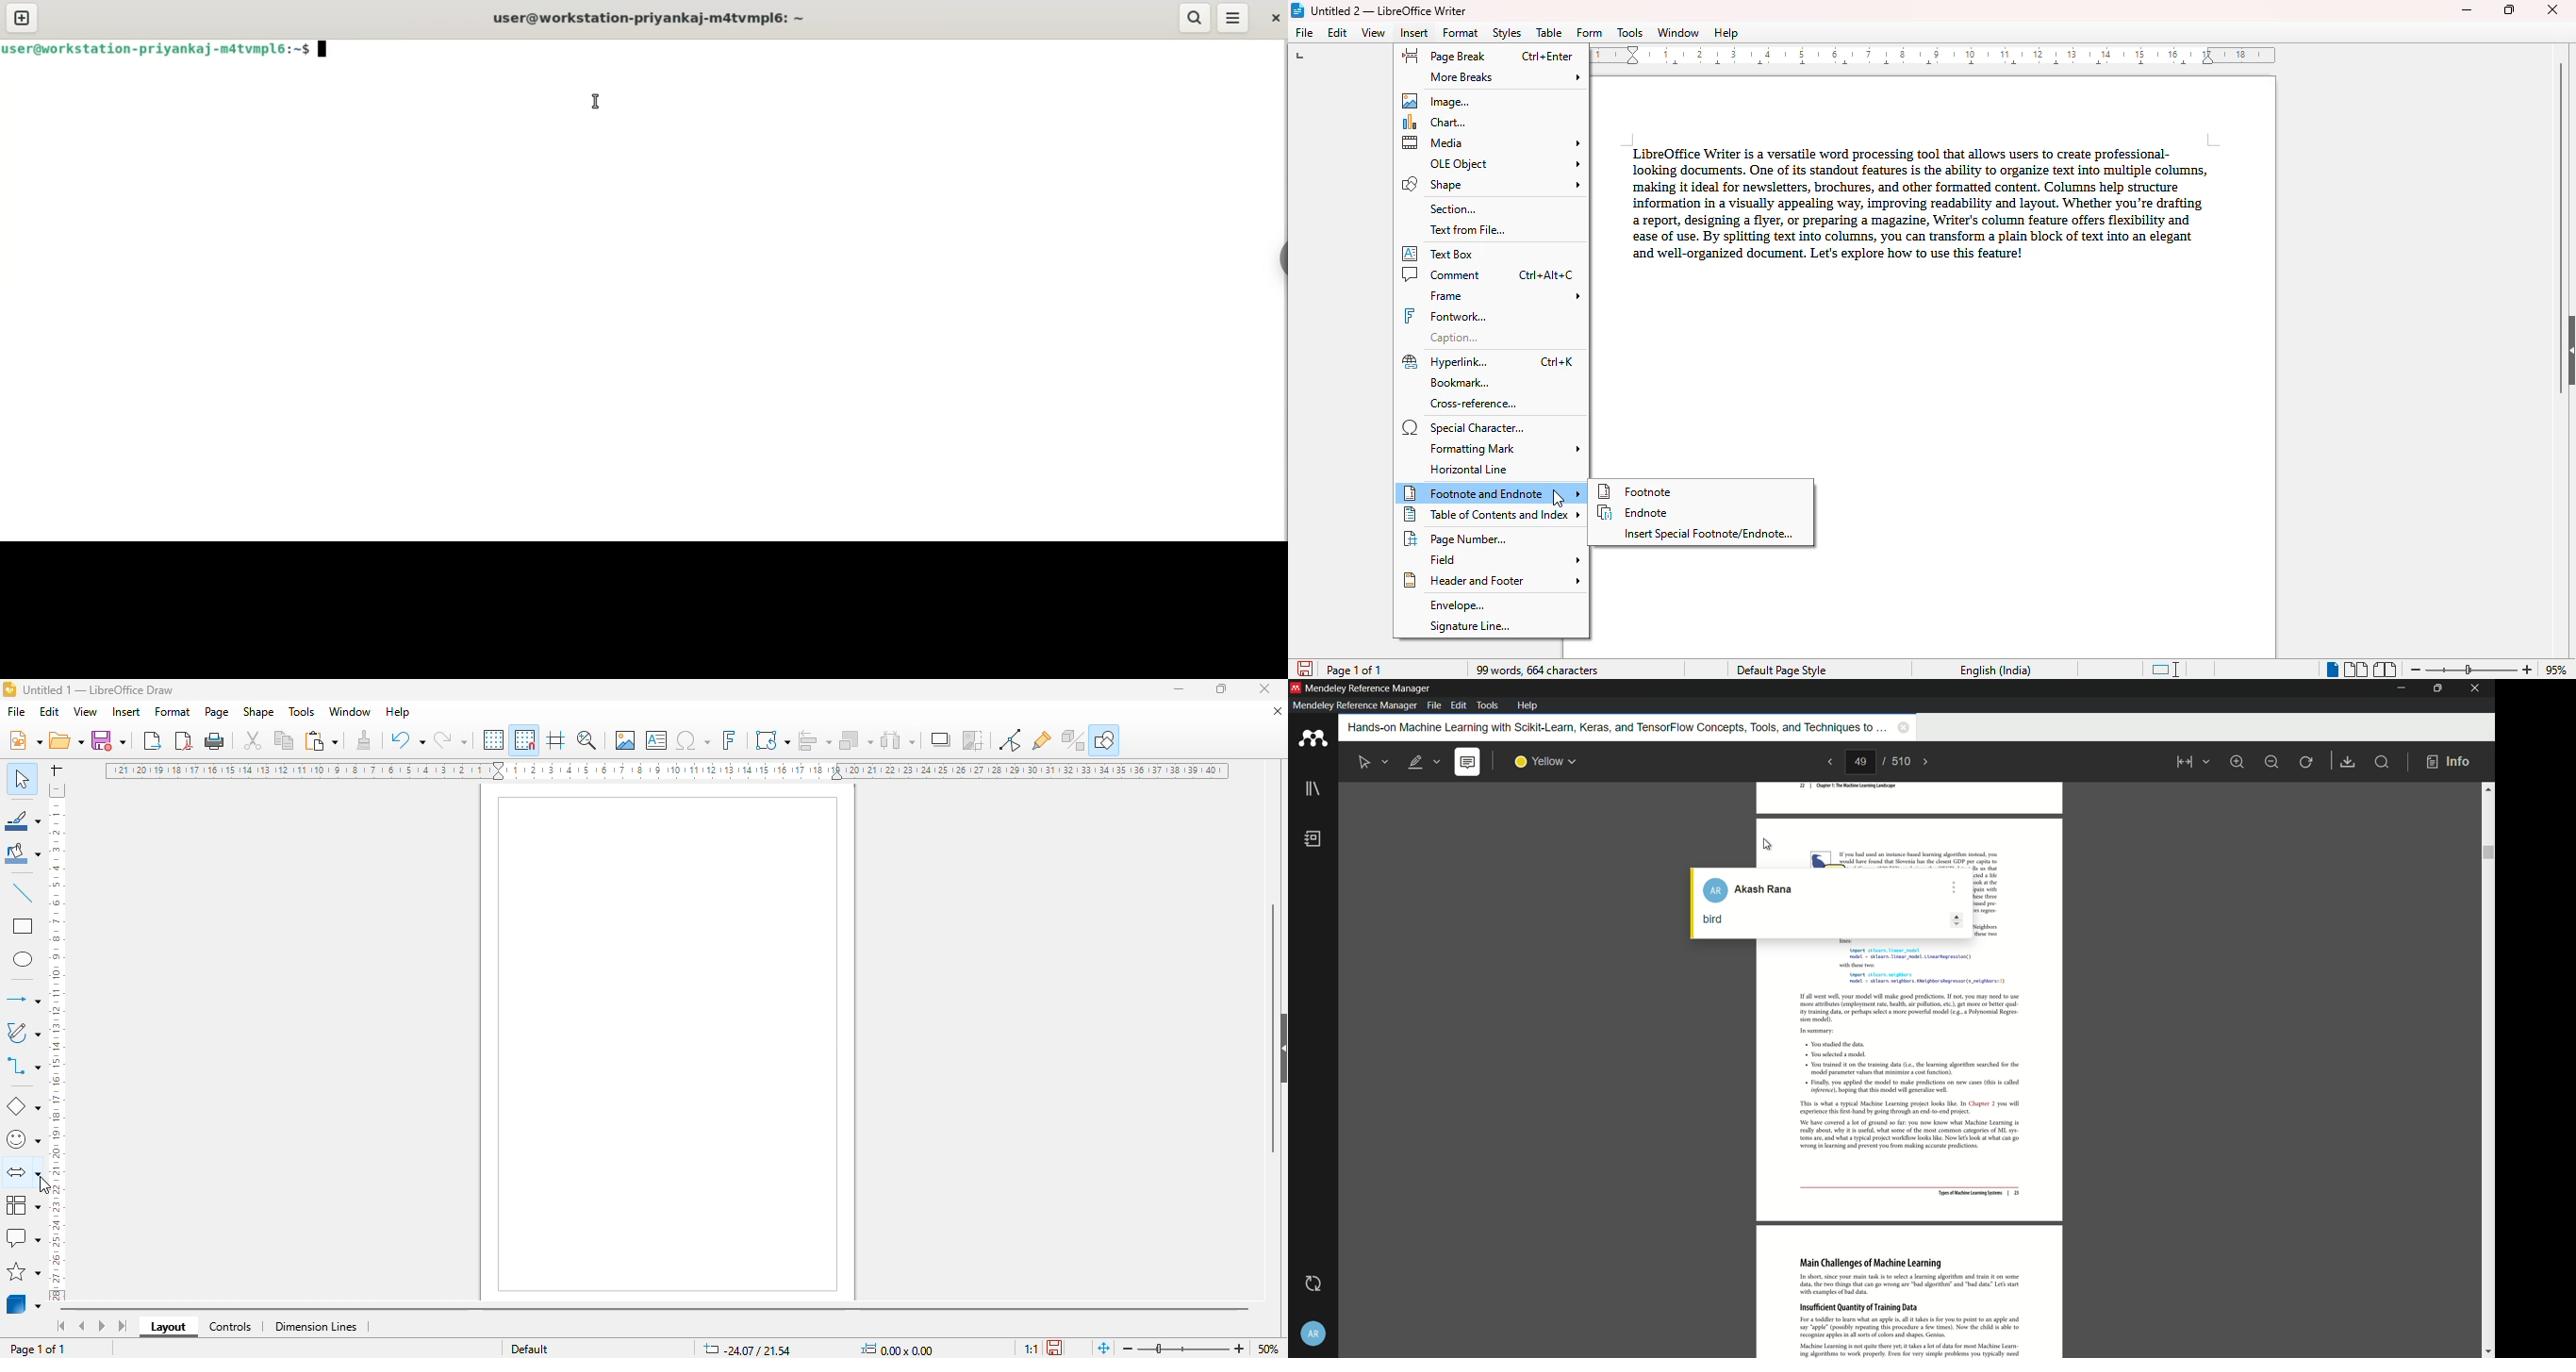  Describe the element at coordinates (2237, 761) in the screenshot. I see `zoom in` at that location.